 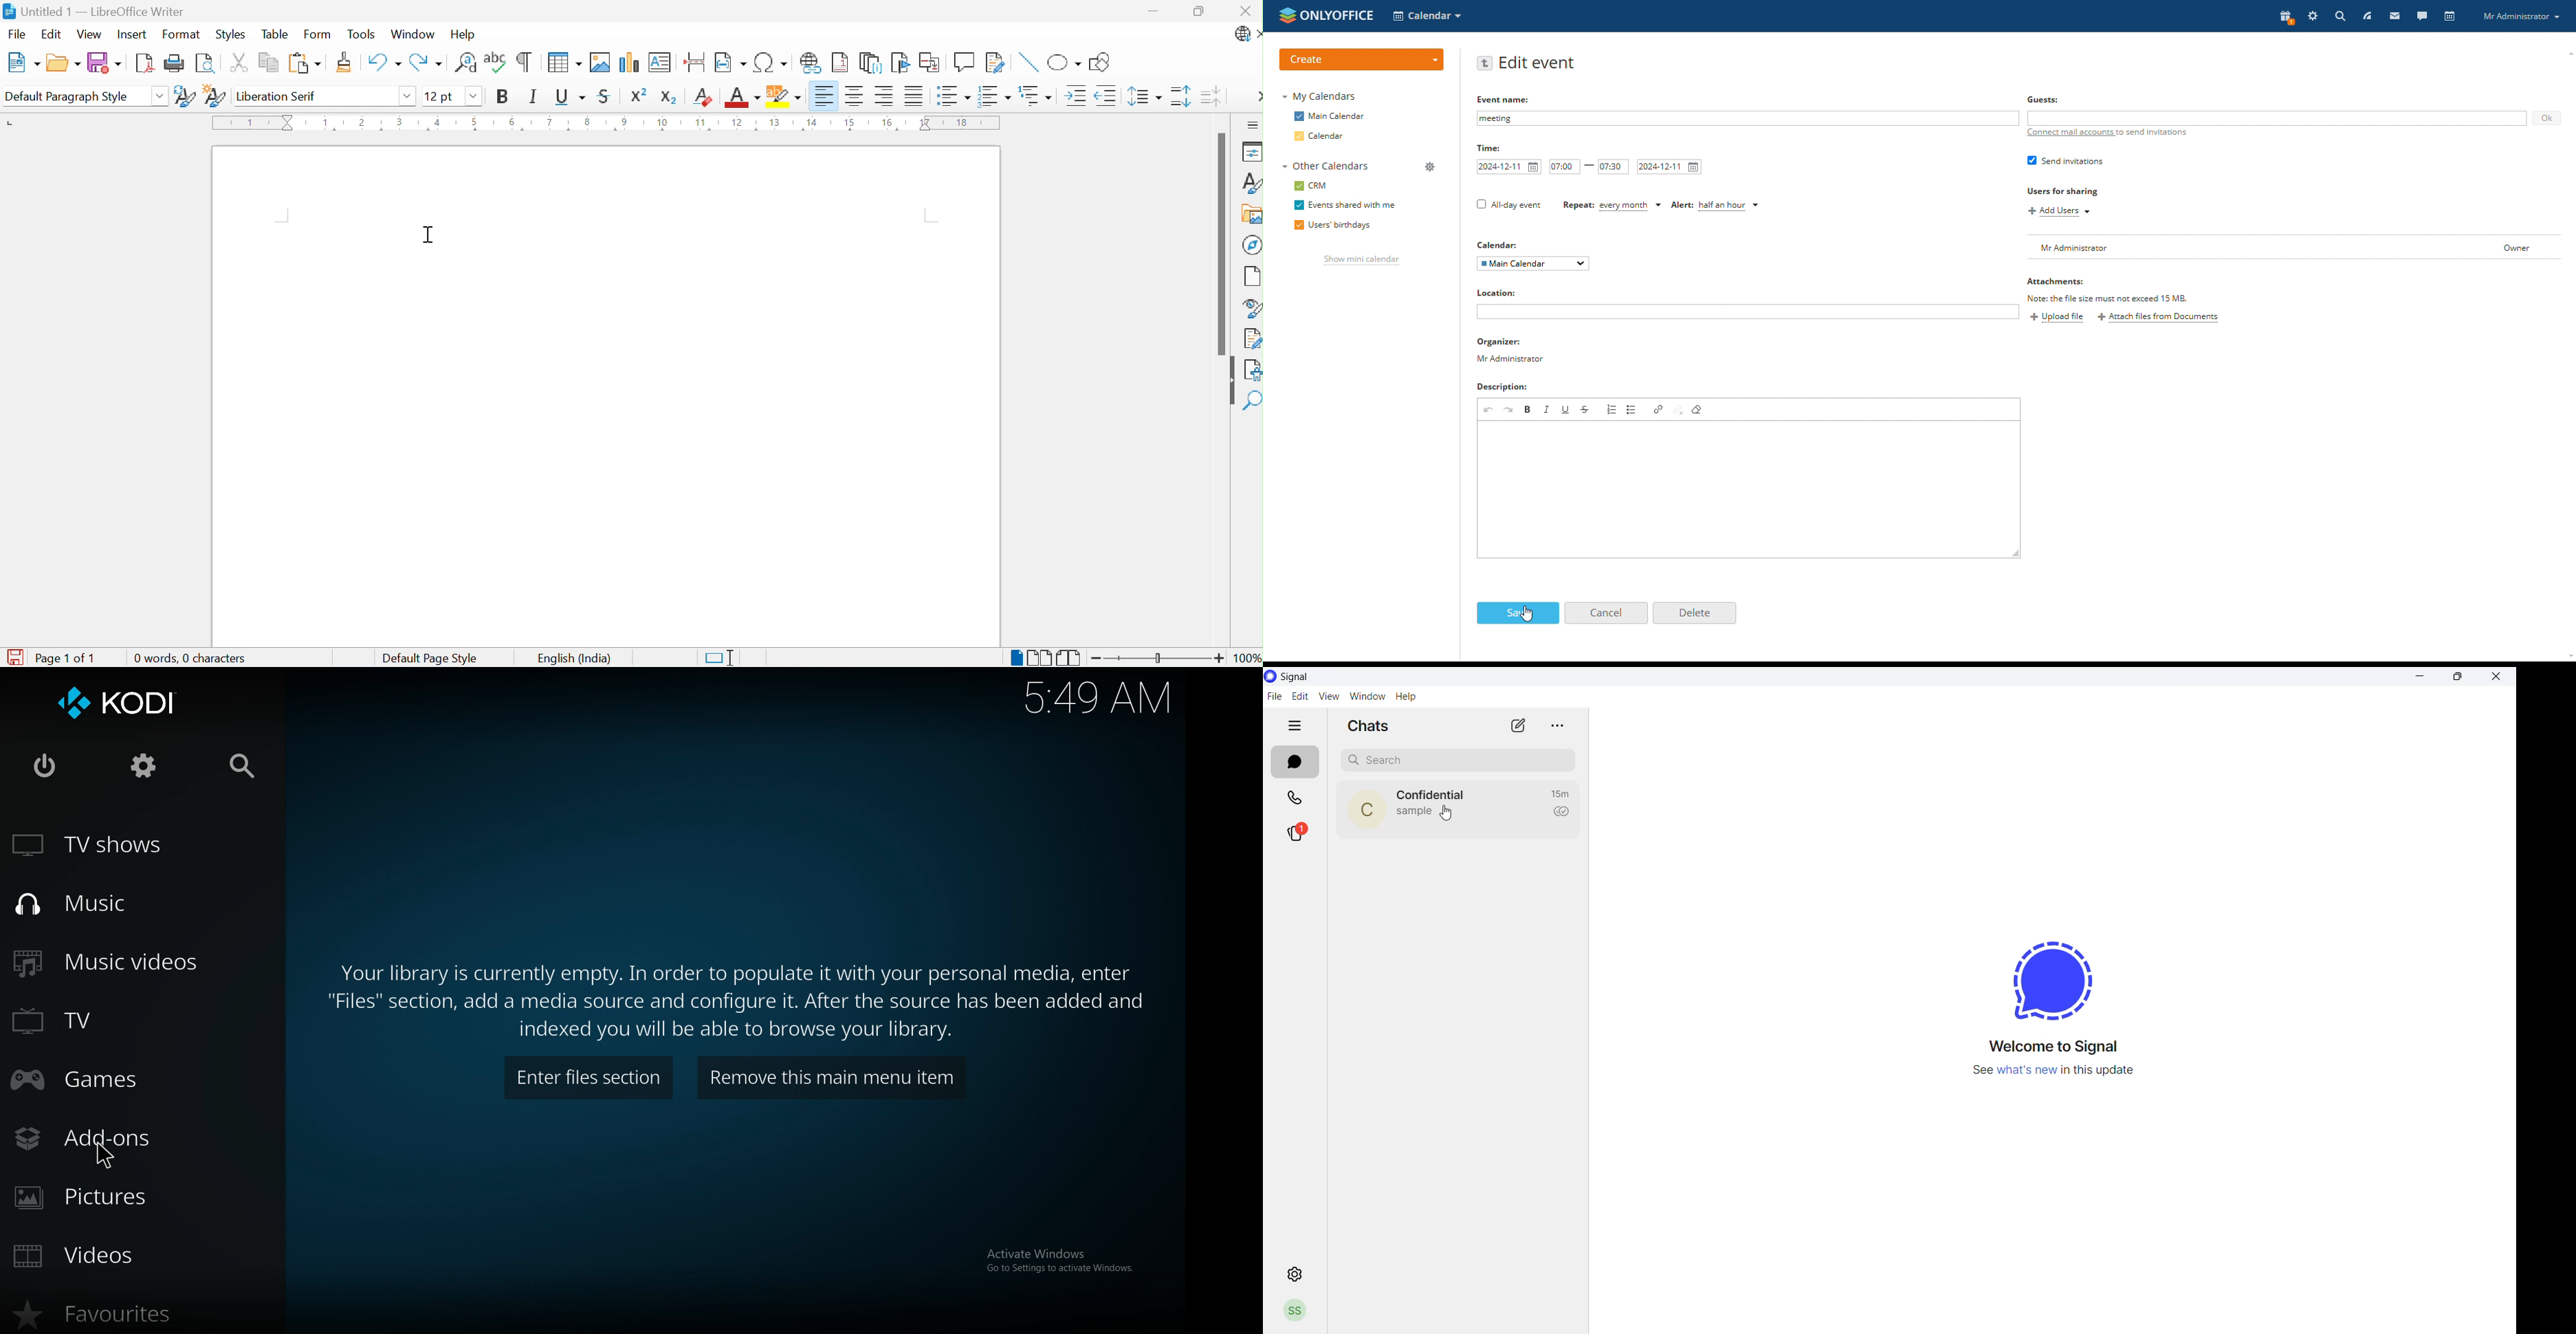 What do you see at coordinates (214, 95) in the screenshot?
I see `New Style from Selection` at bounding box center [214, 95].